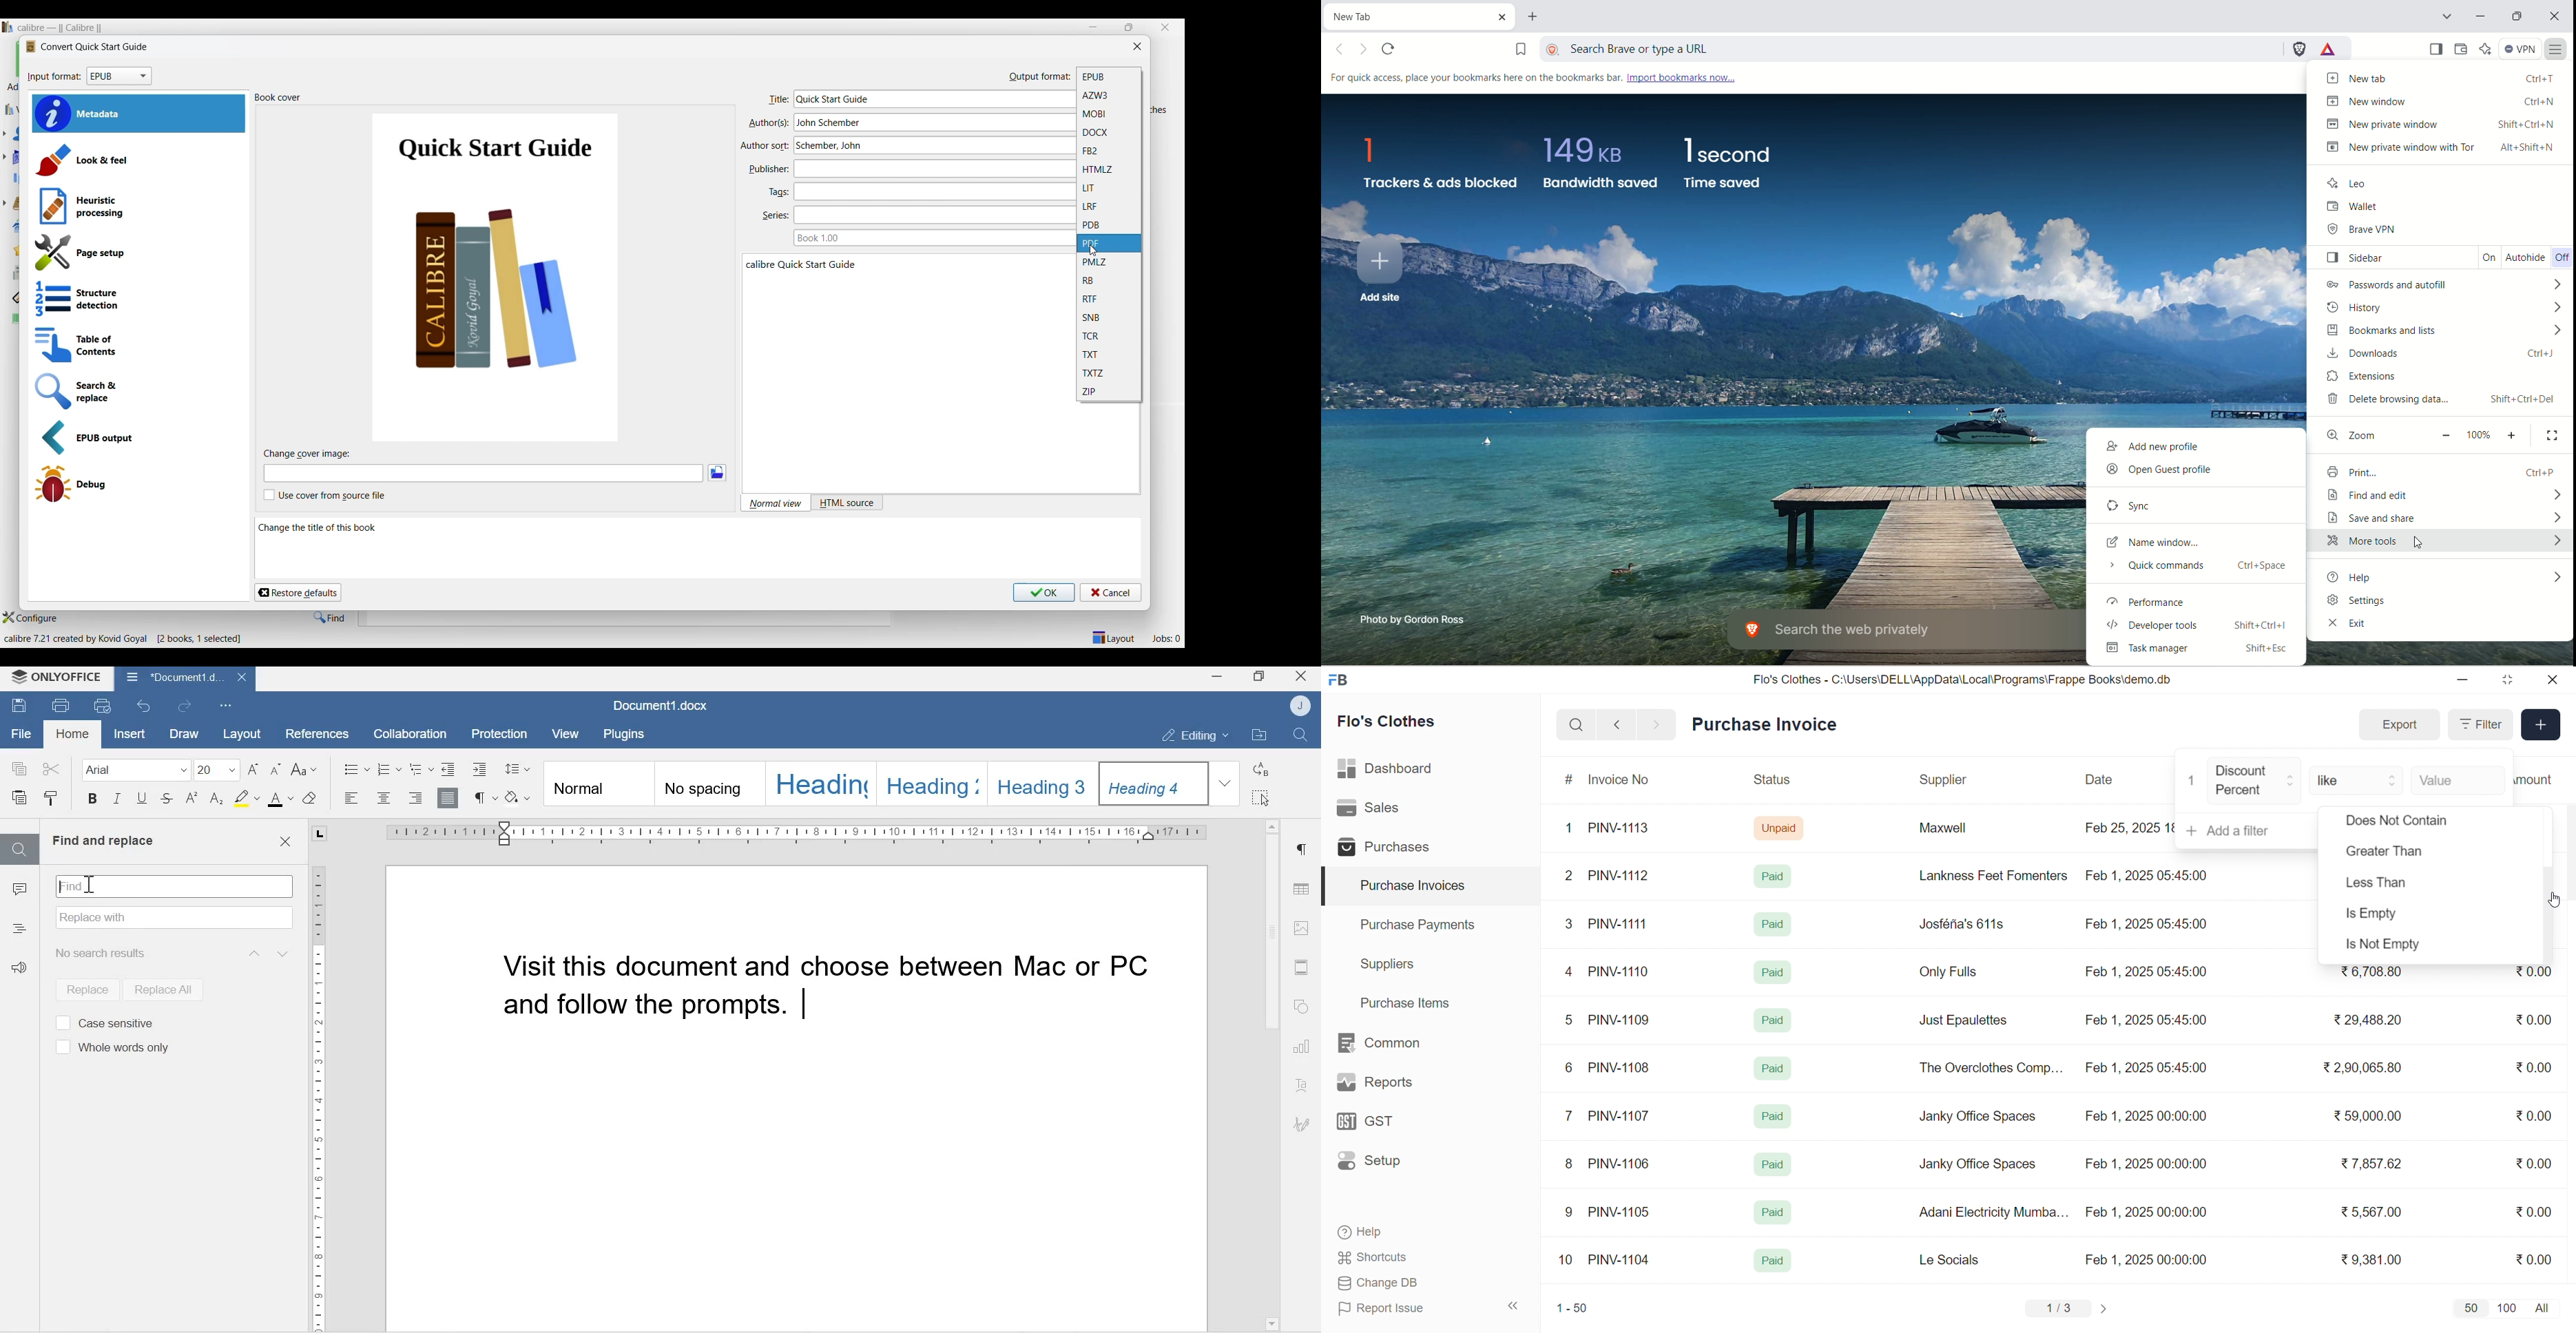 The image size is (2576, 1344). What do you see at coordinates (117, 800) in the screenshot?
I see `Itallics` at bounding box center [117, 800].